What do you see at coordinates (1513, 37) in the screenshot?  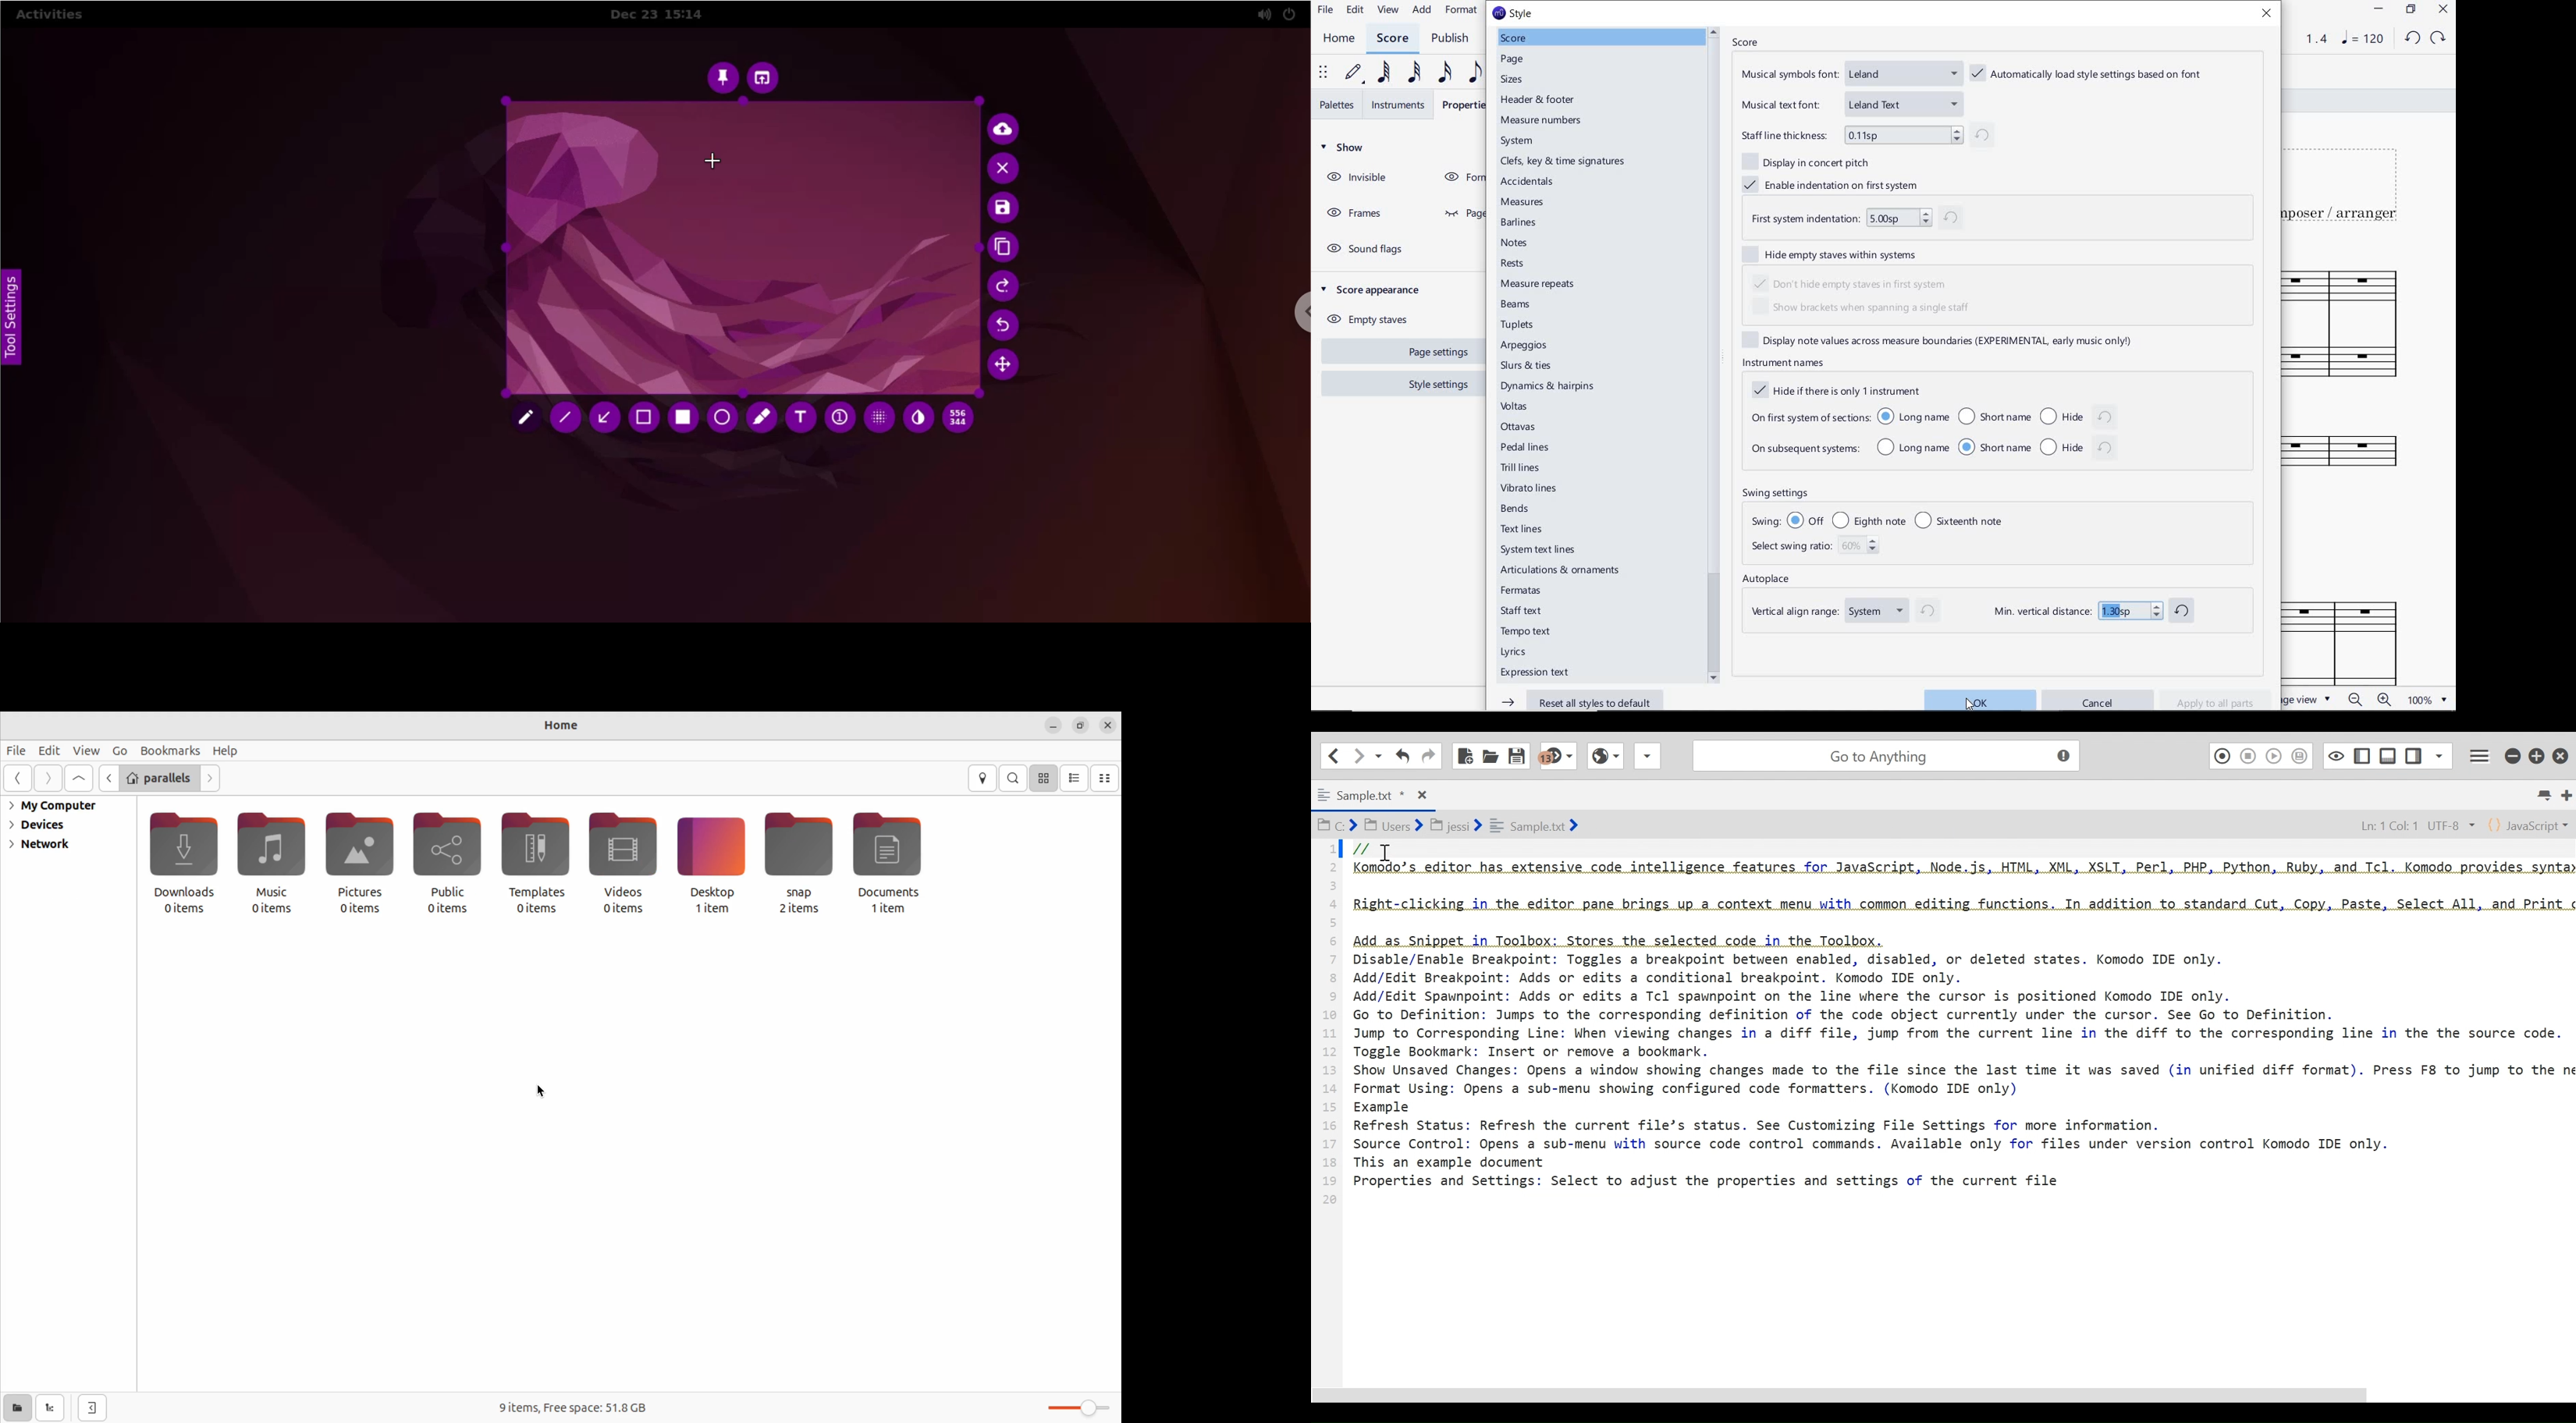 I see `score` at bounding box center [1513, 37].